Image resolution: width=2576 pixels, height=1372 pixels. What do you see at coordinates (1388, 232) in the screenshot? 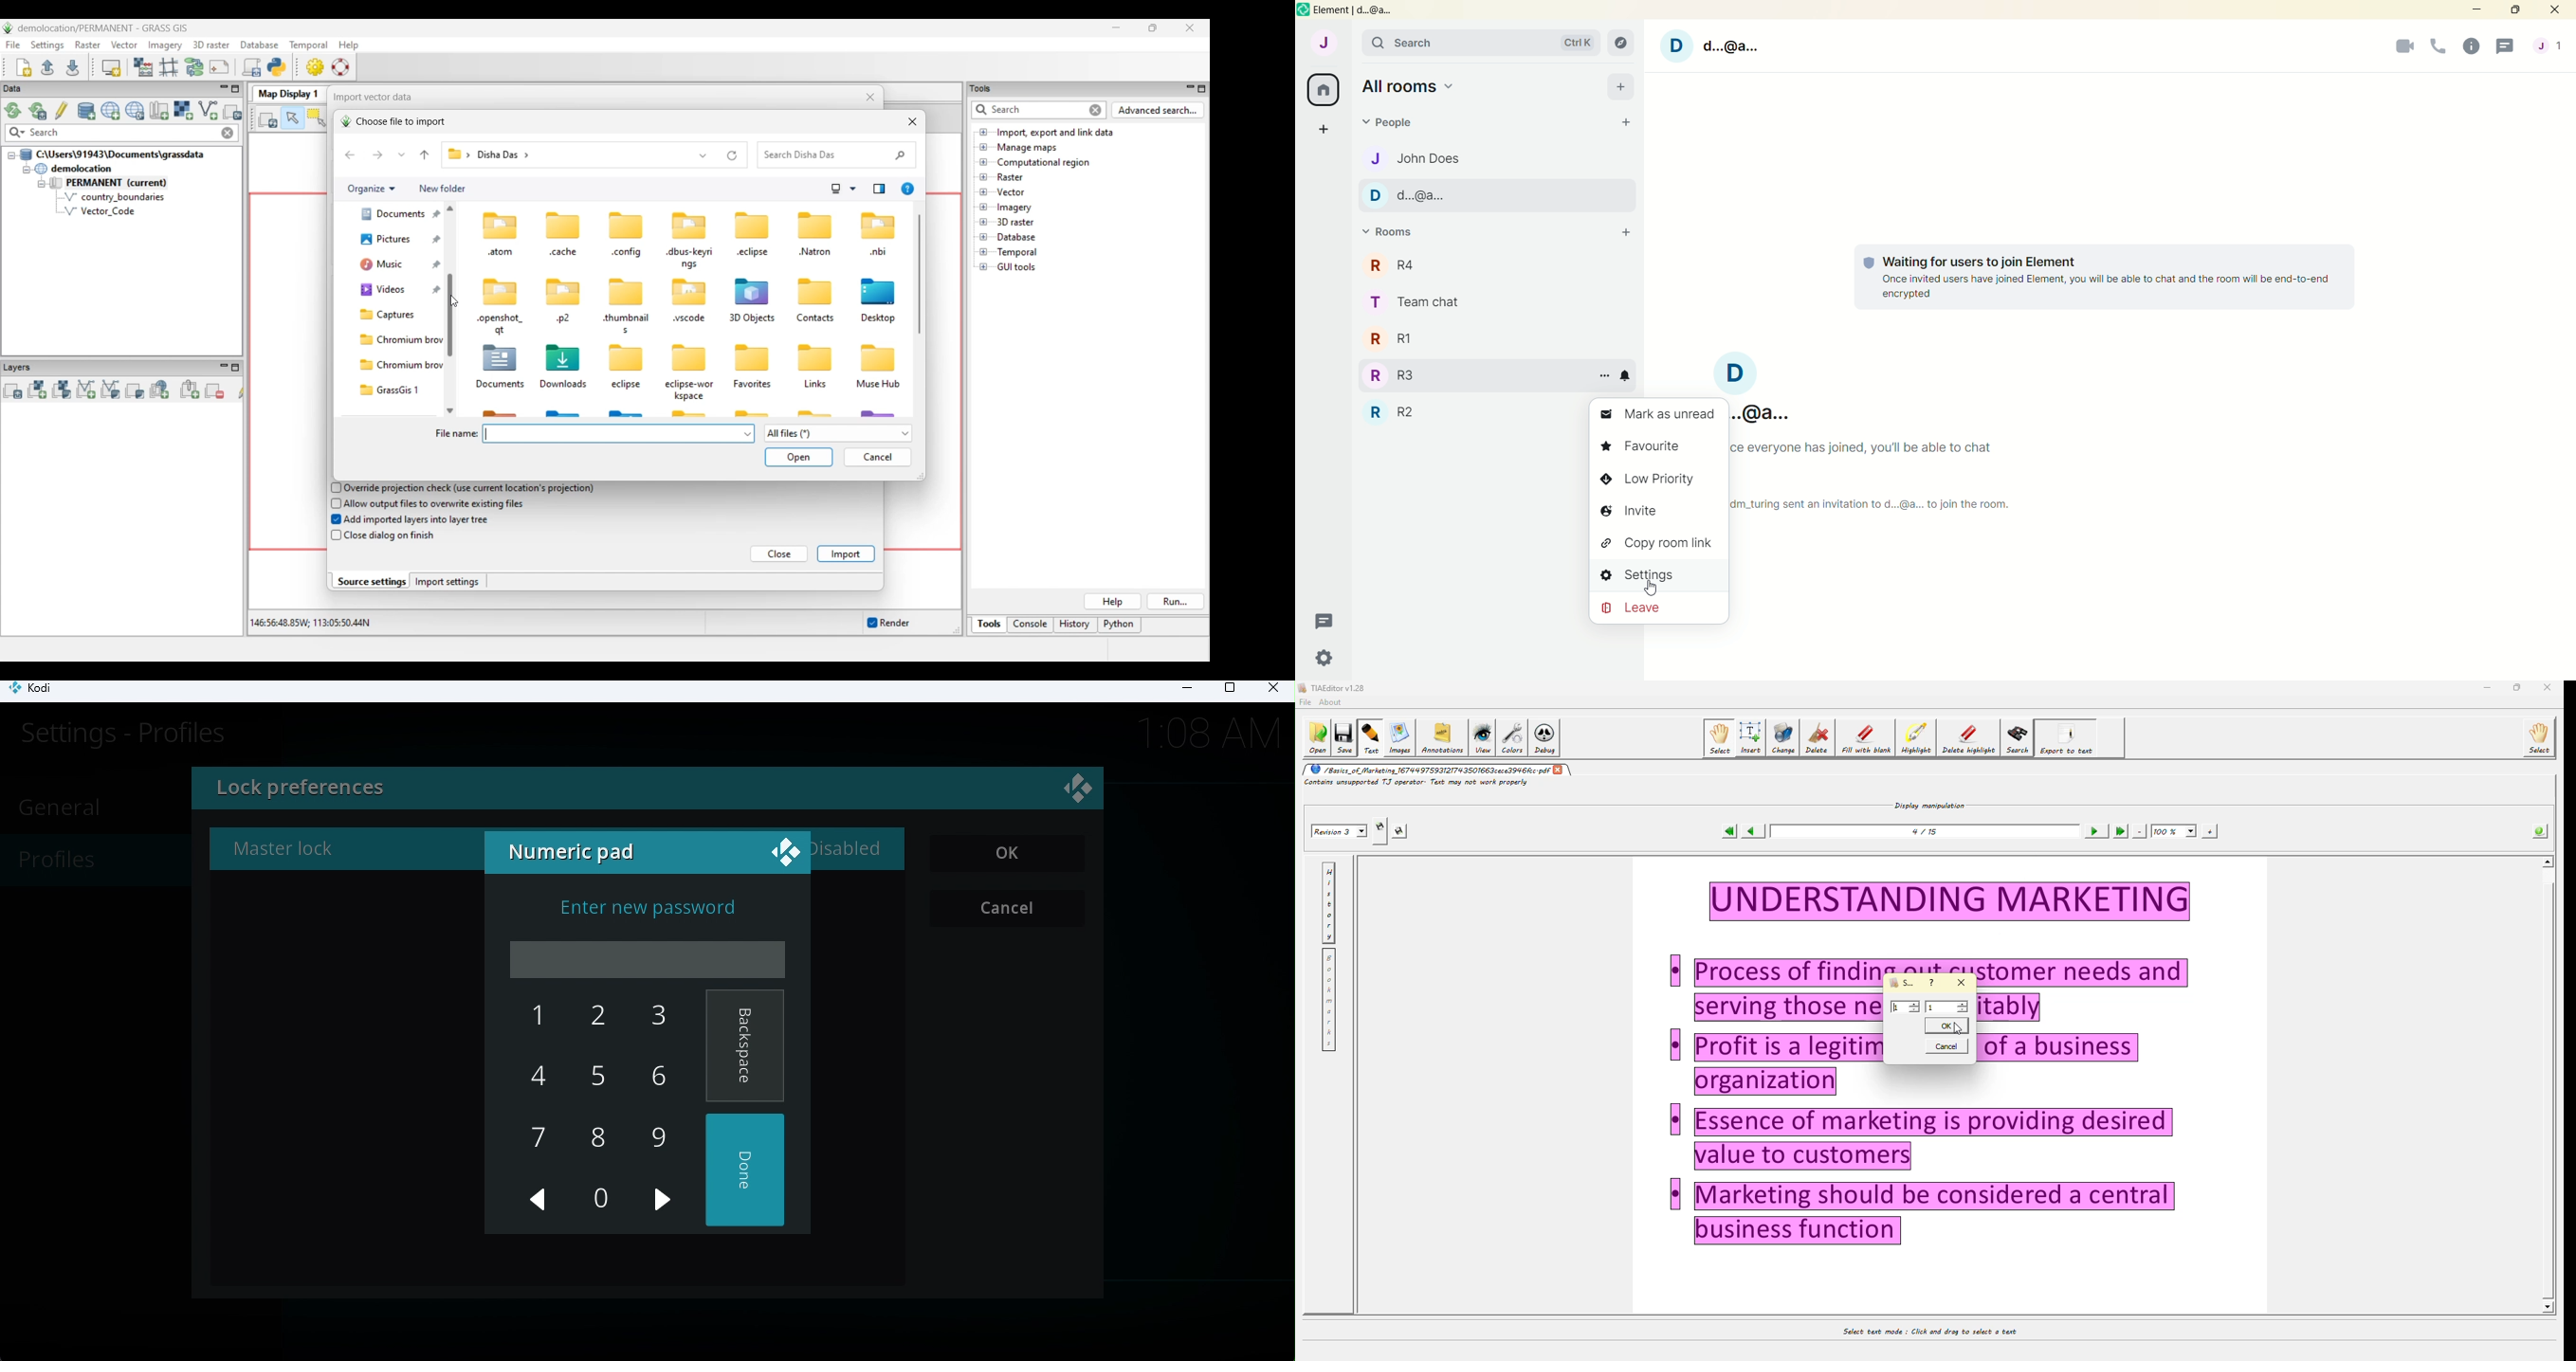
I see `rooms` at bounding box center [1388, 232].